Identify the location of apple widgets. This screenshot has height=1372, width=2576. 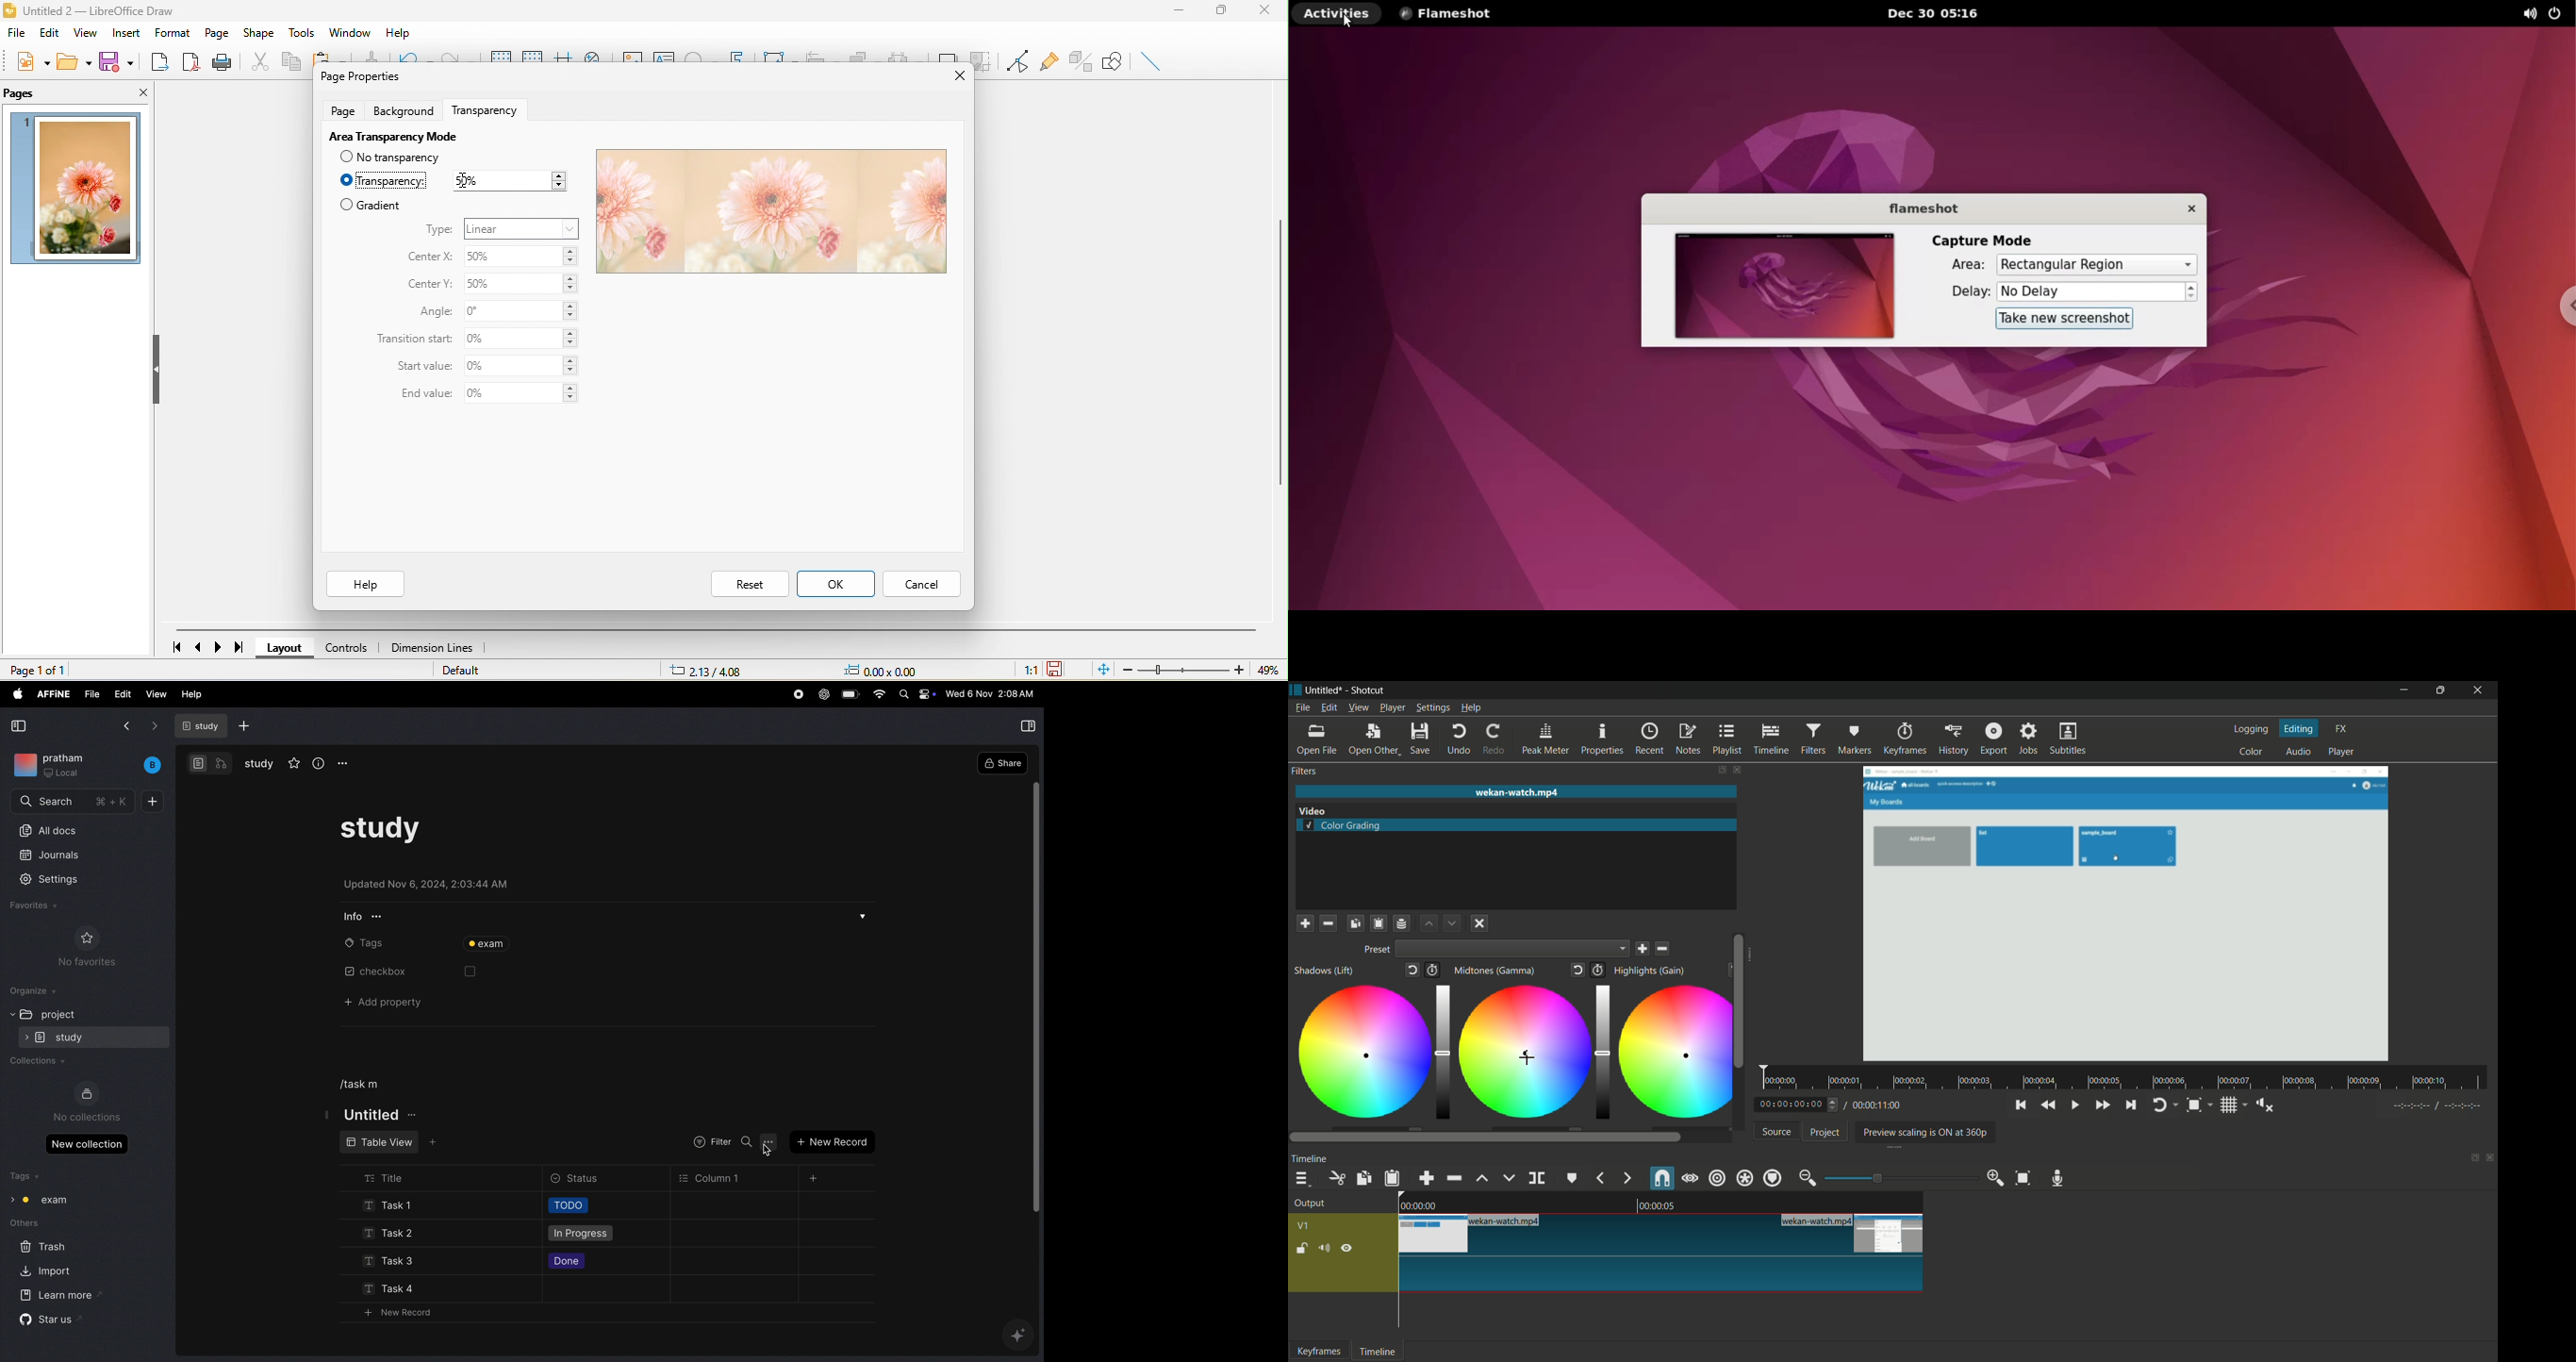
(916, 694).